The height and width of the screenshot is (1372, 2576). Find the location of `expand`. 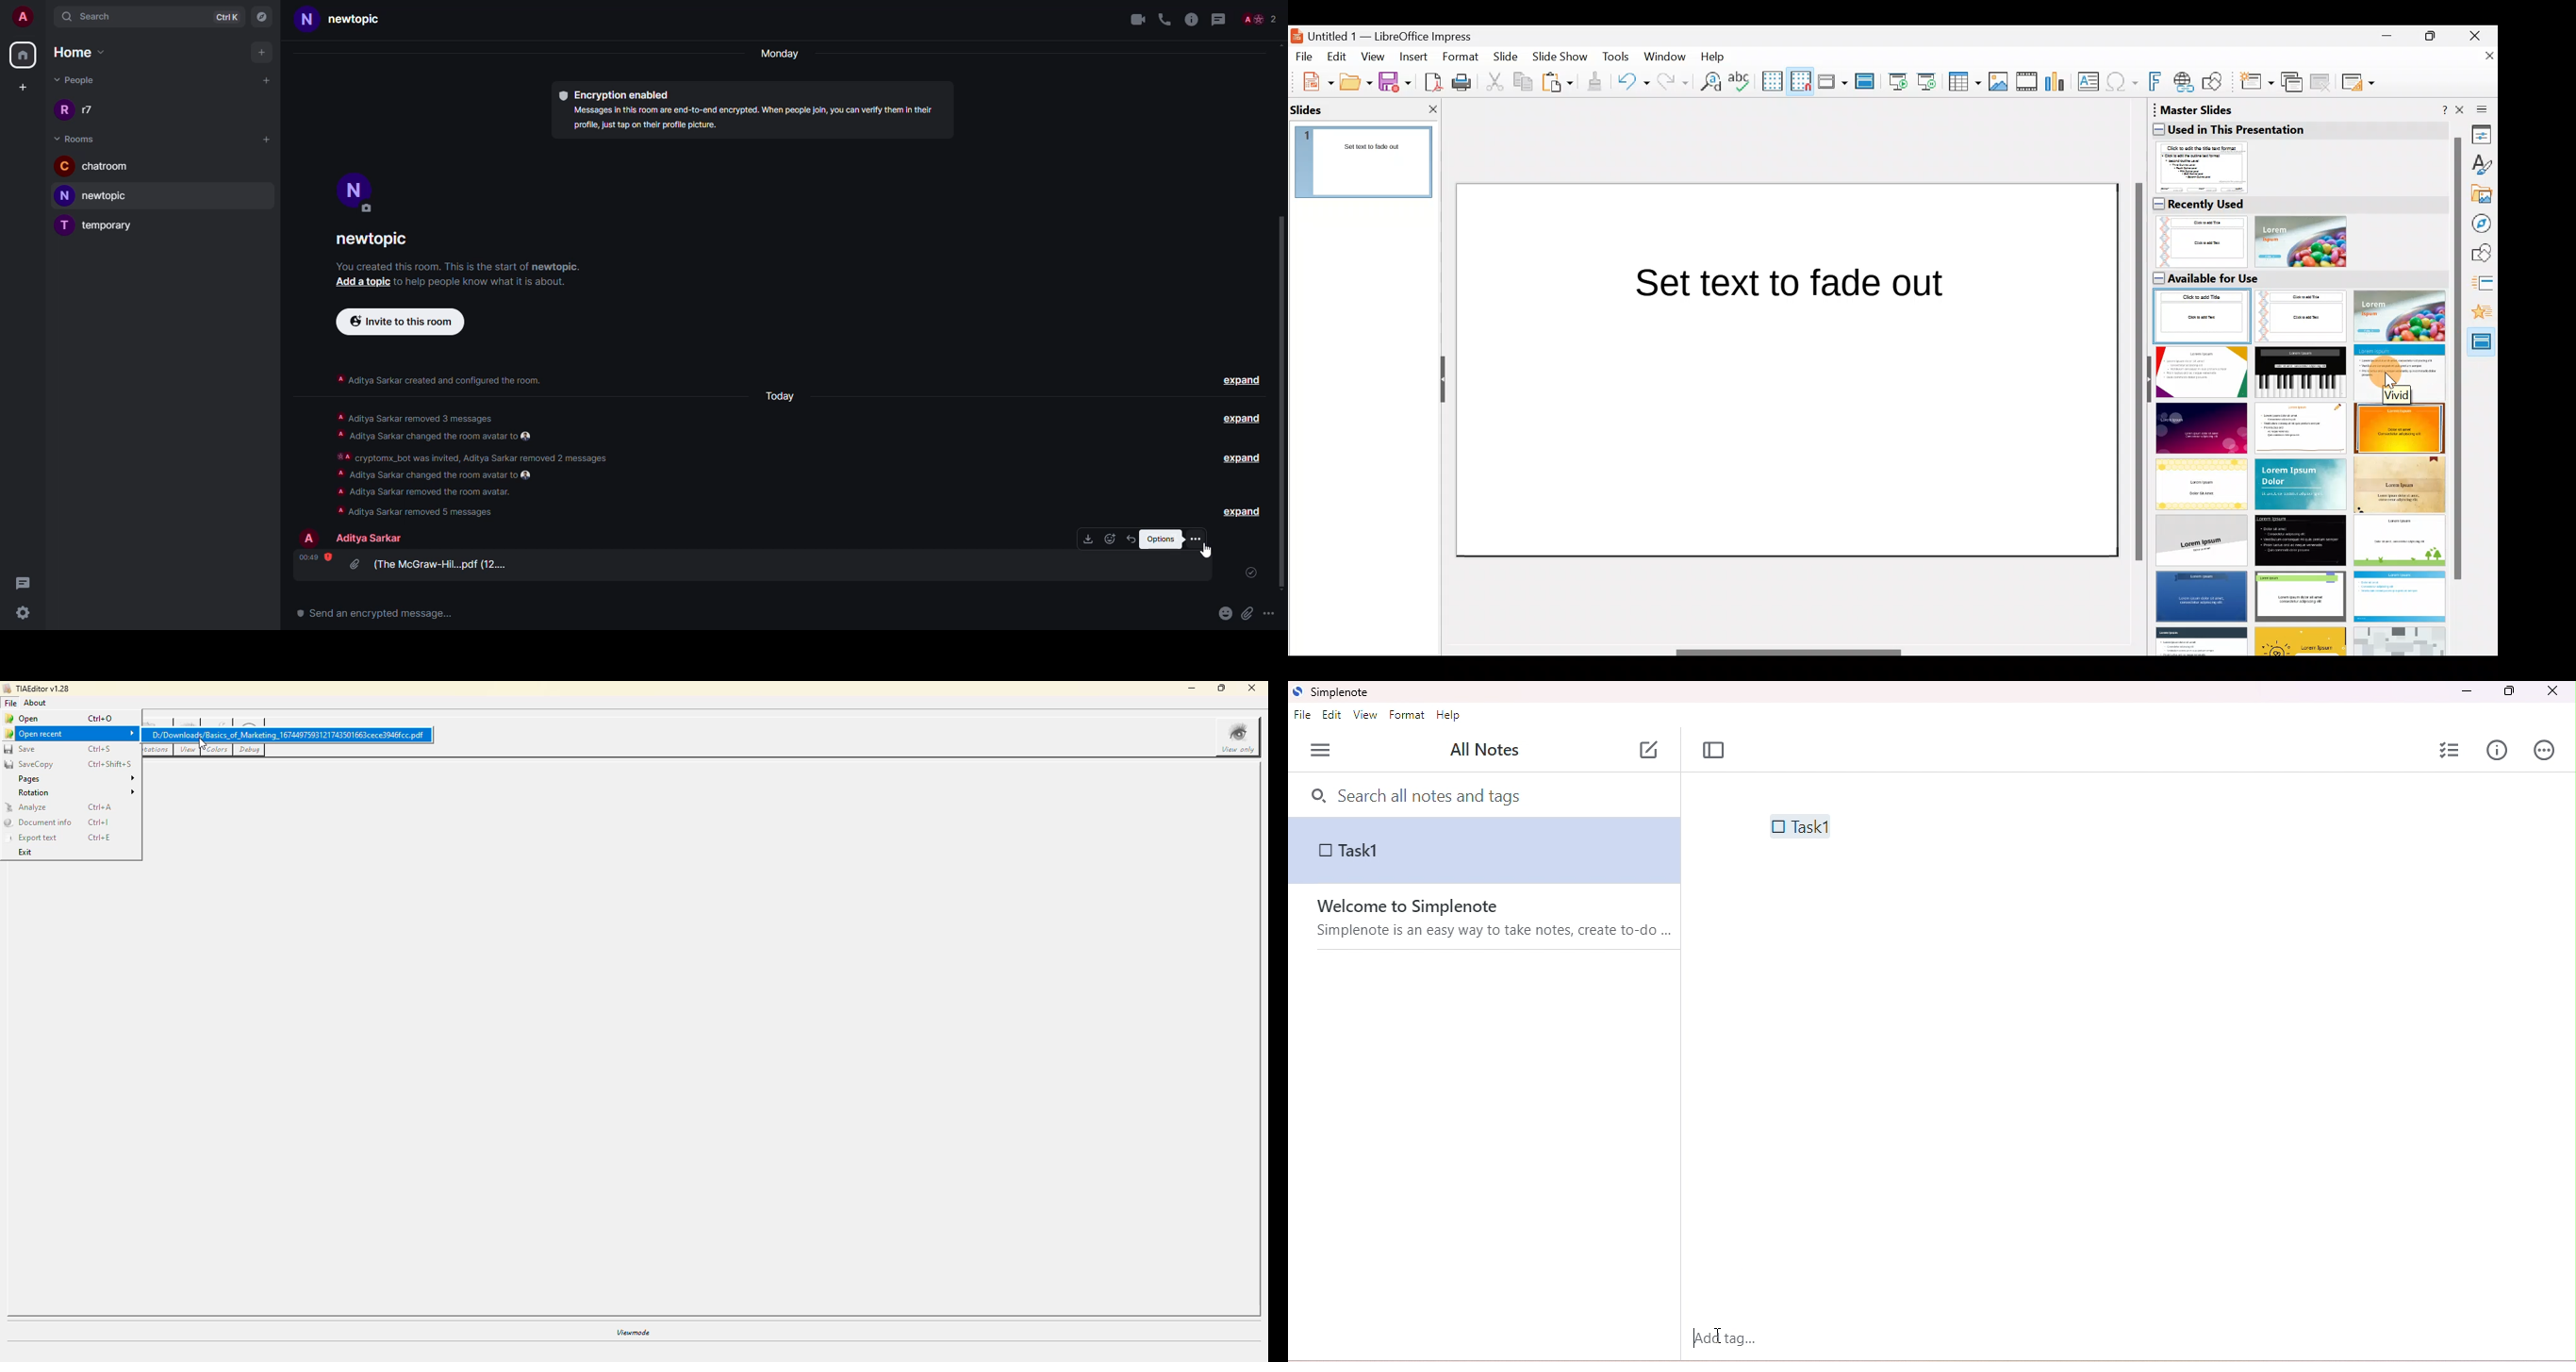

expand is located at coordinates (1238, 458).